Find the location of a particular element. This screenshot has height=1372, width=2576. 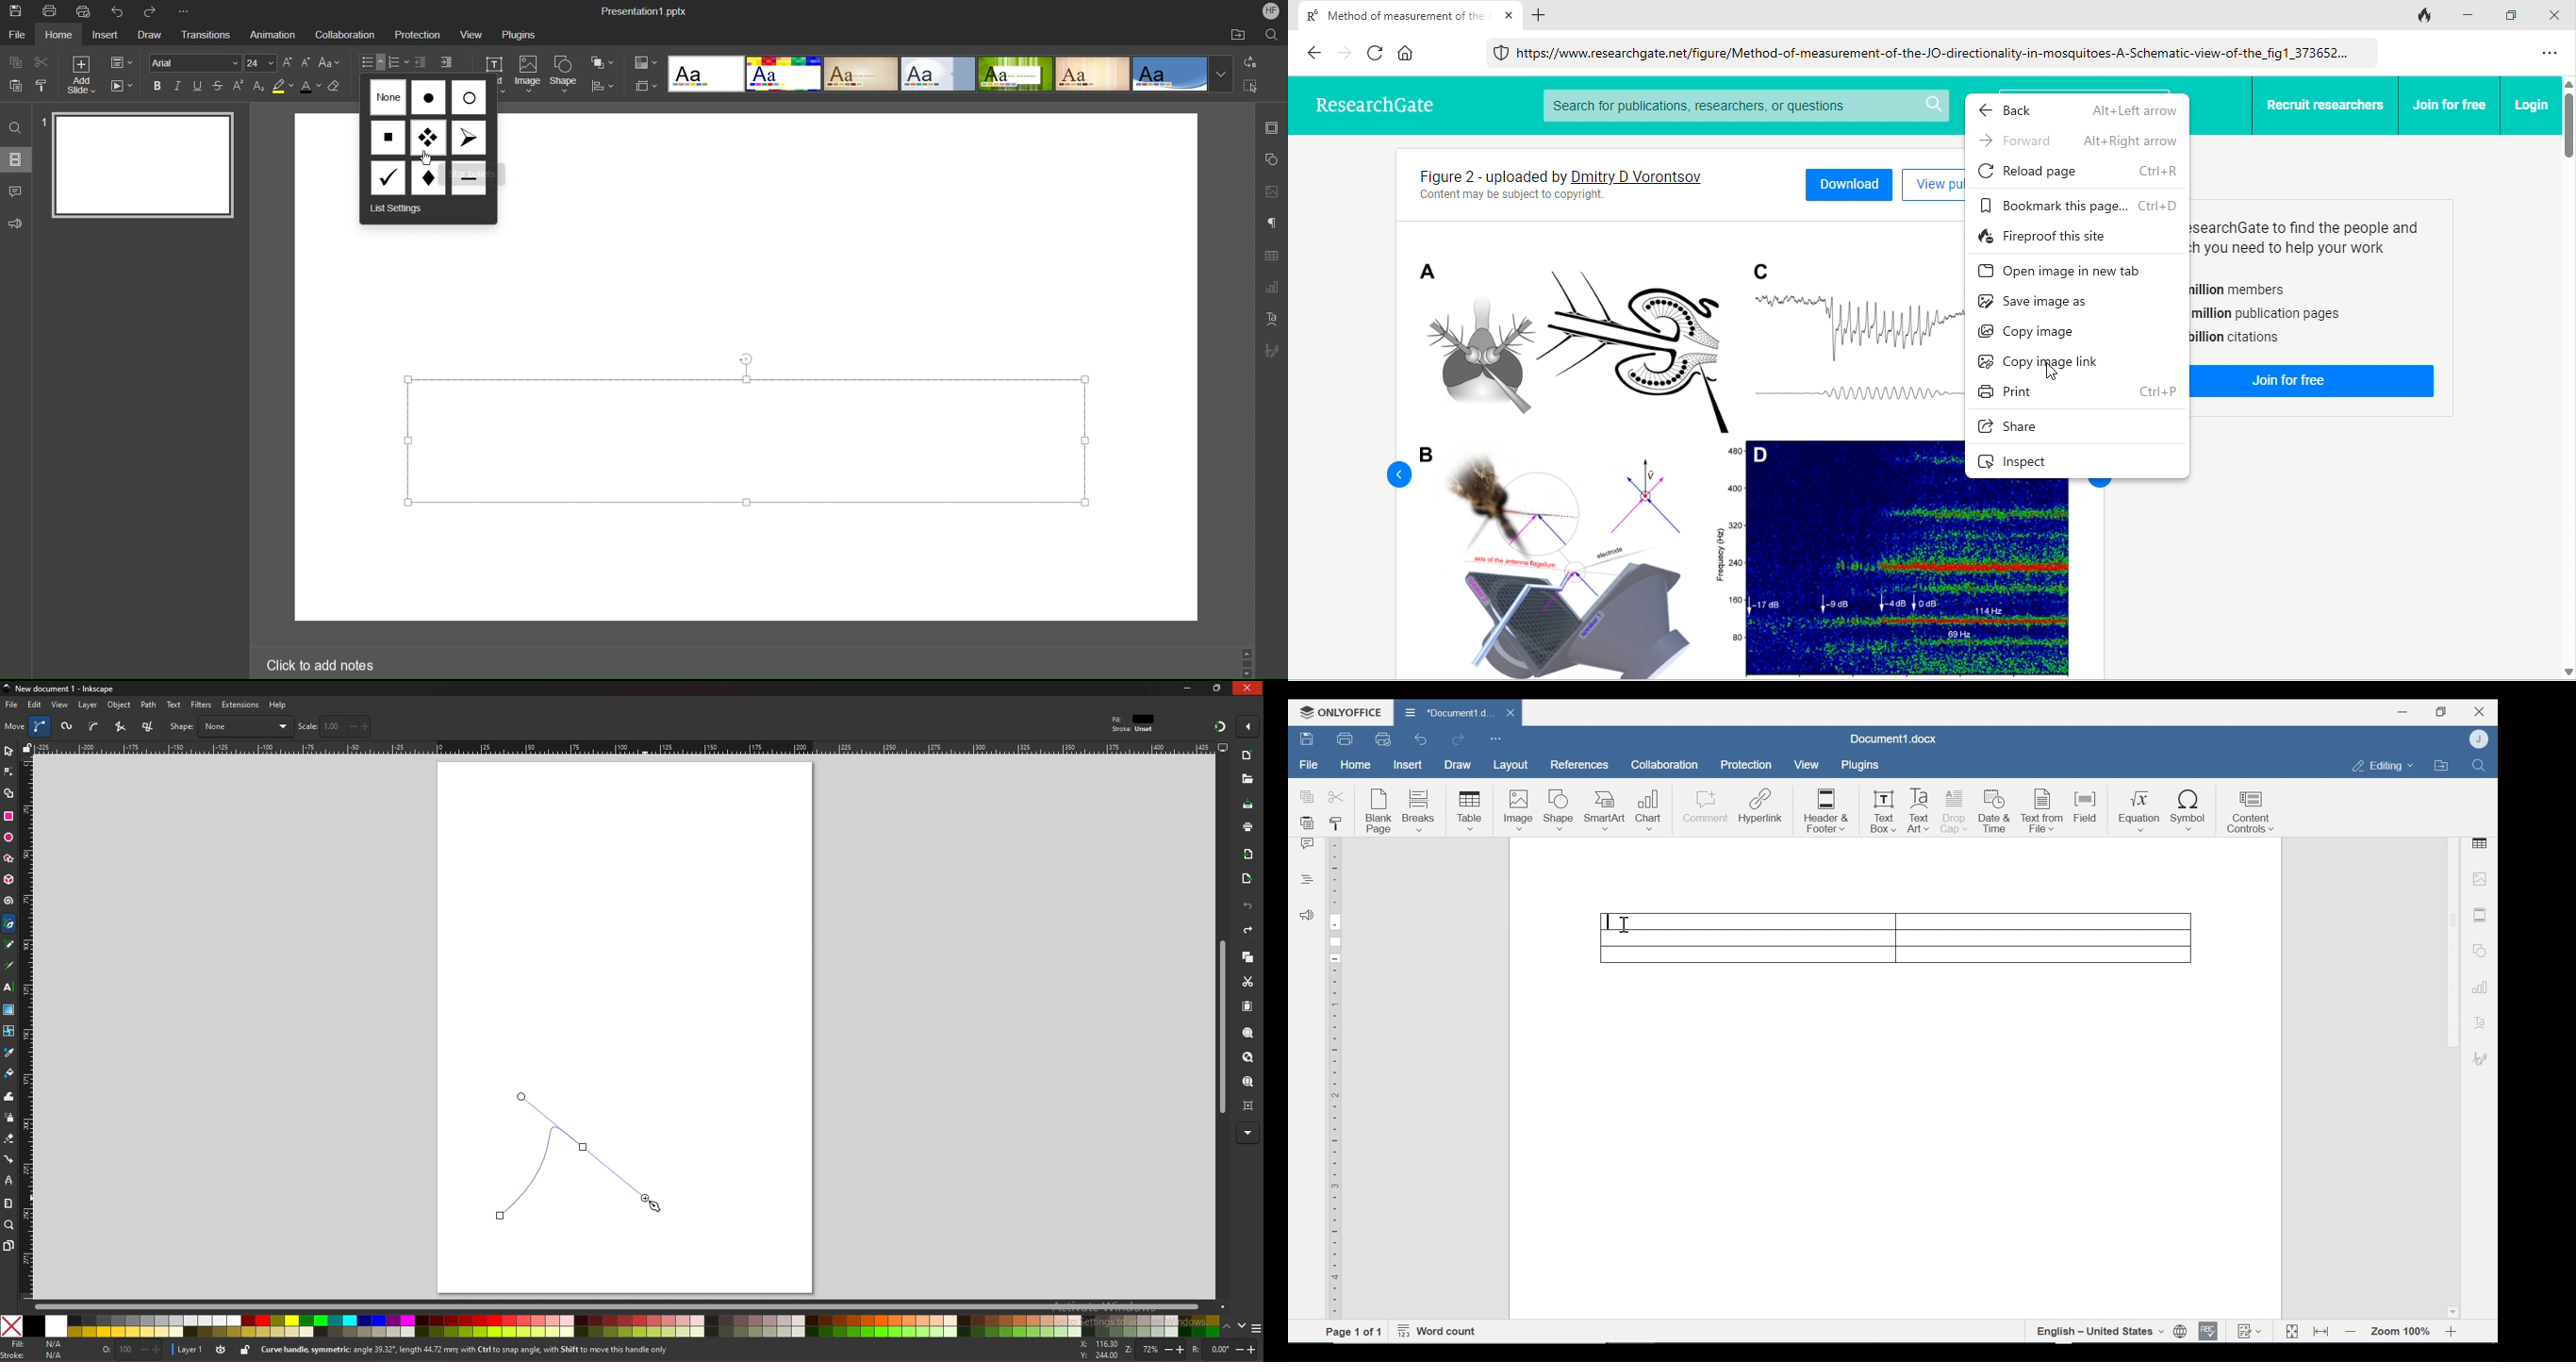

reload page is located at coordinates (2084, 171).